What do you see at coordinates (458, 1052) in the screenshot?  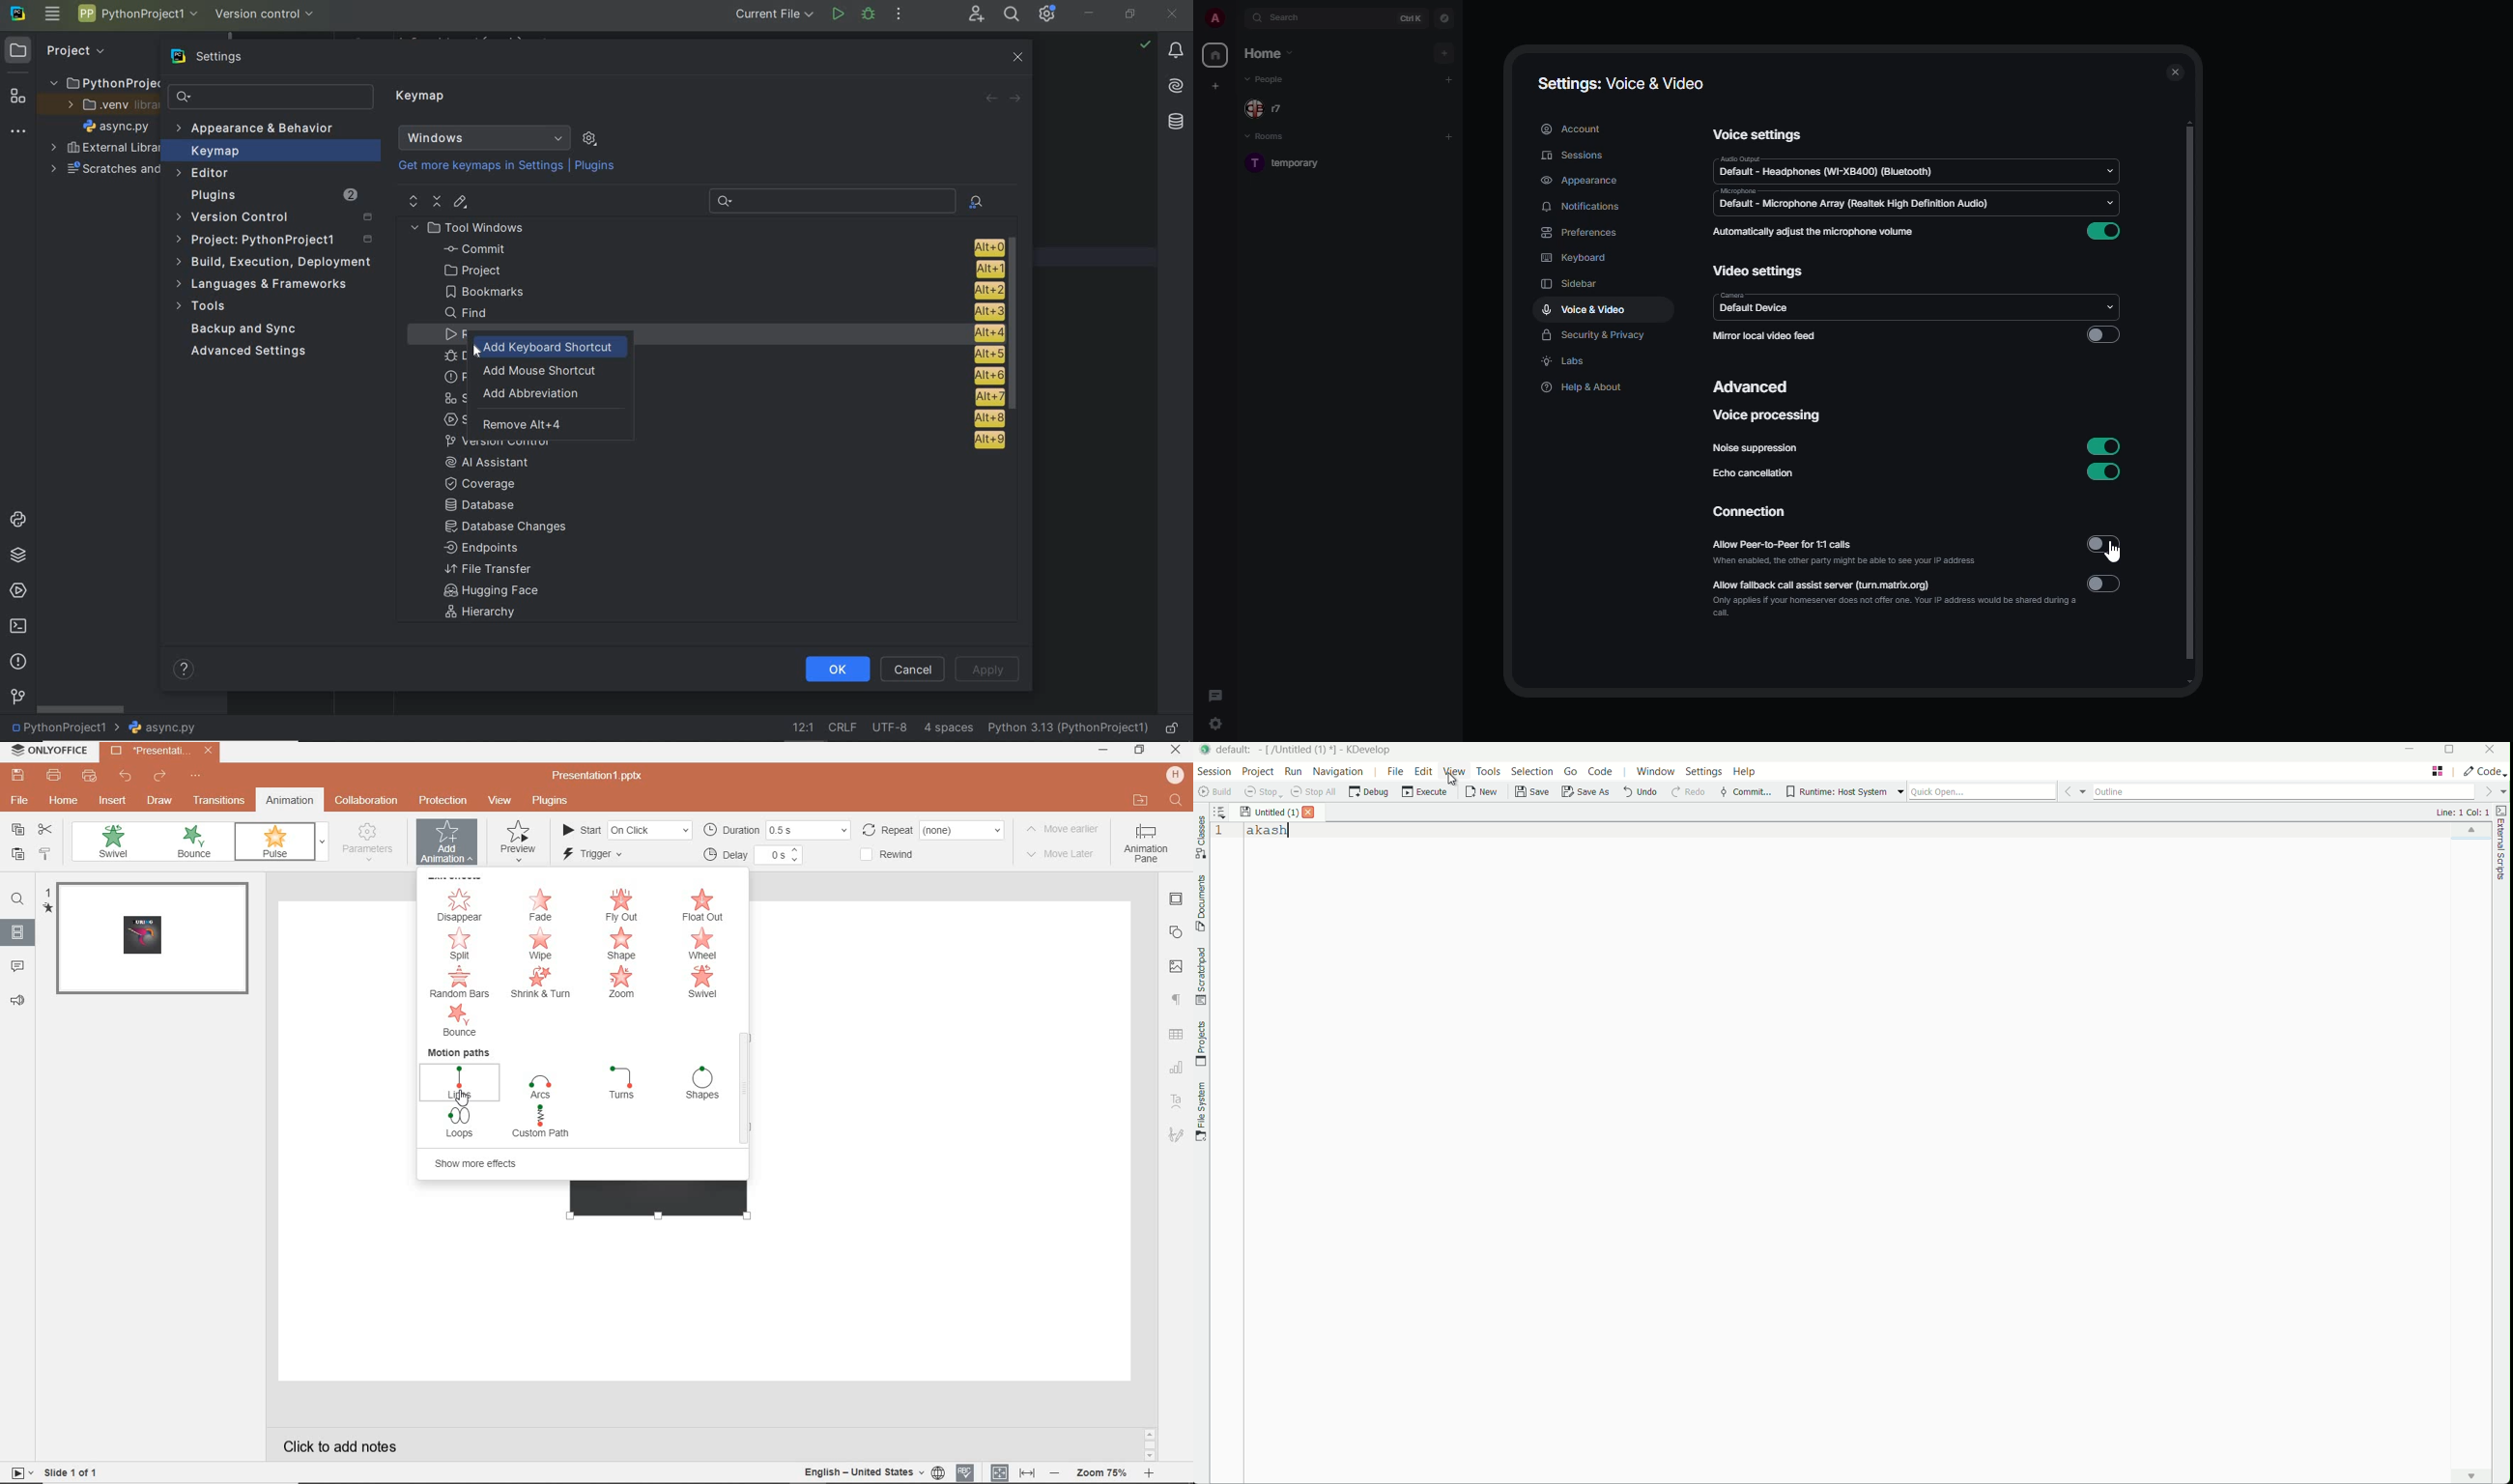 I see `motion paths` at bounding box center [458, 1052].